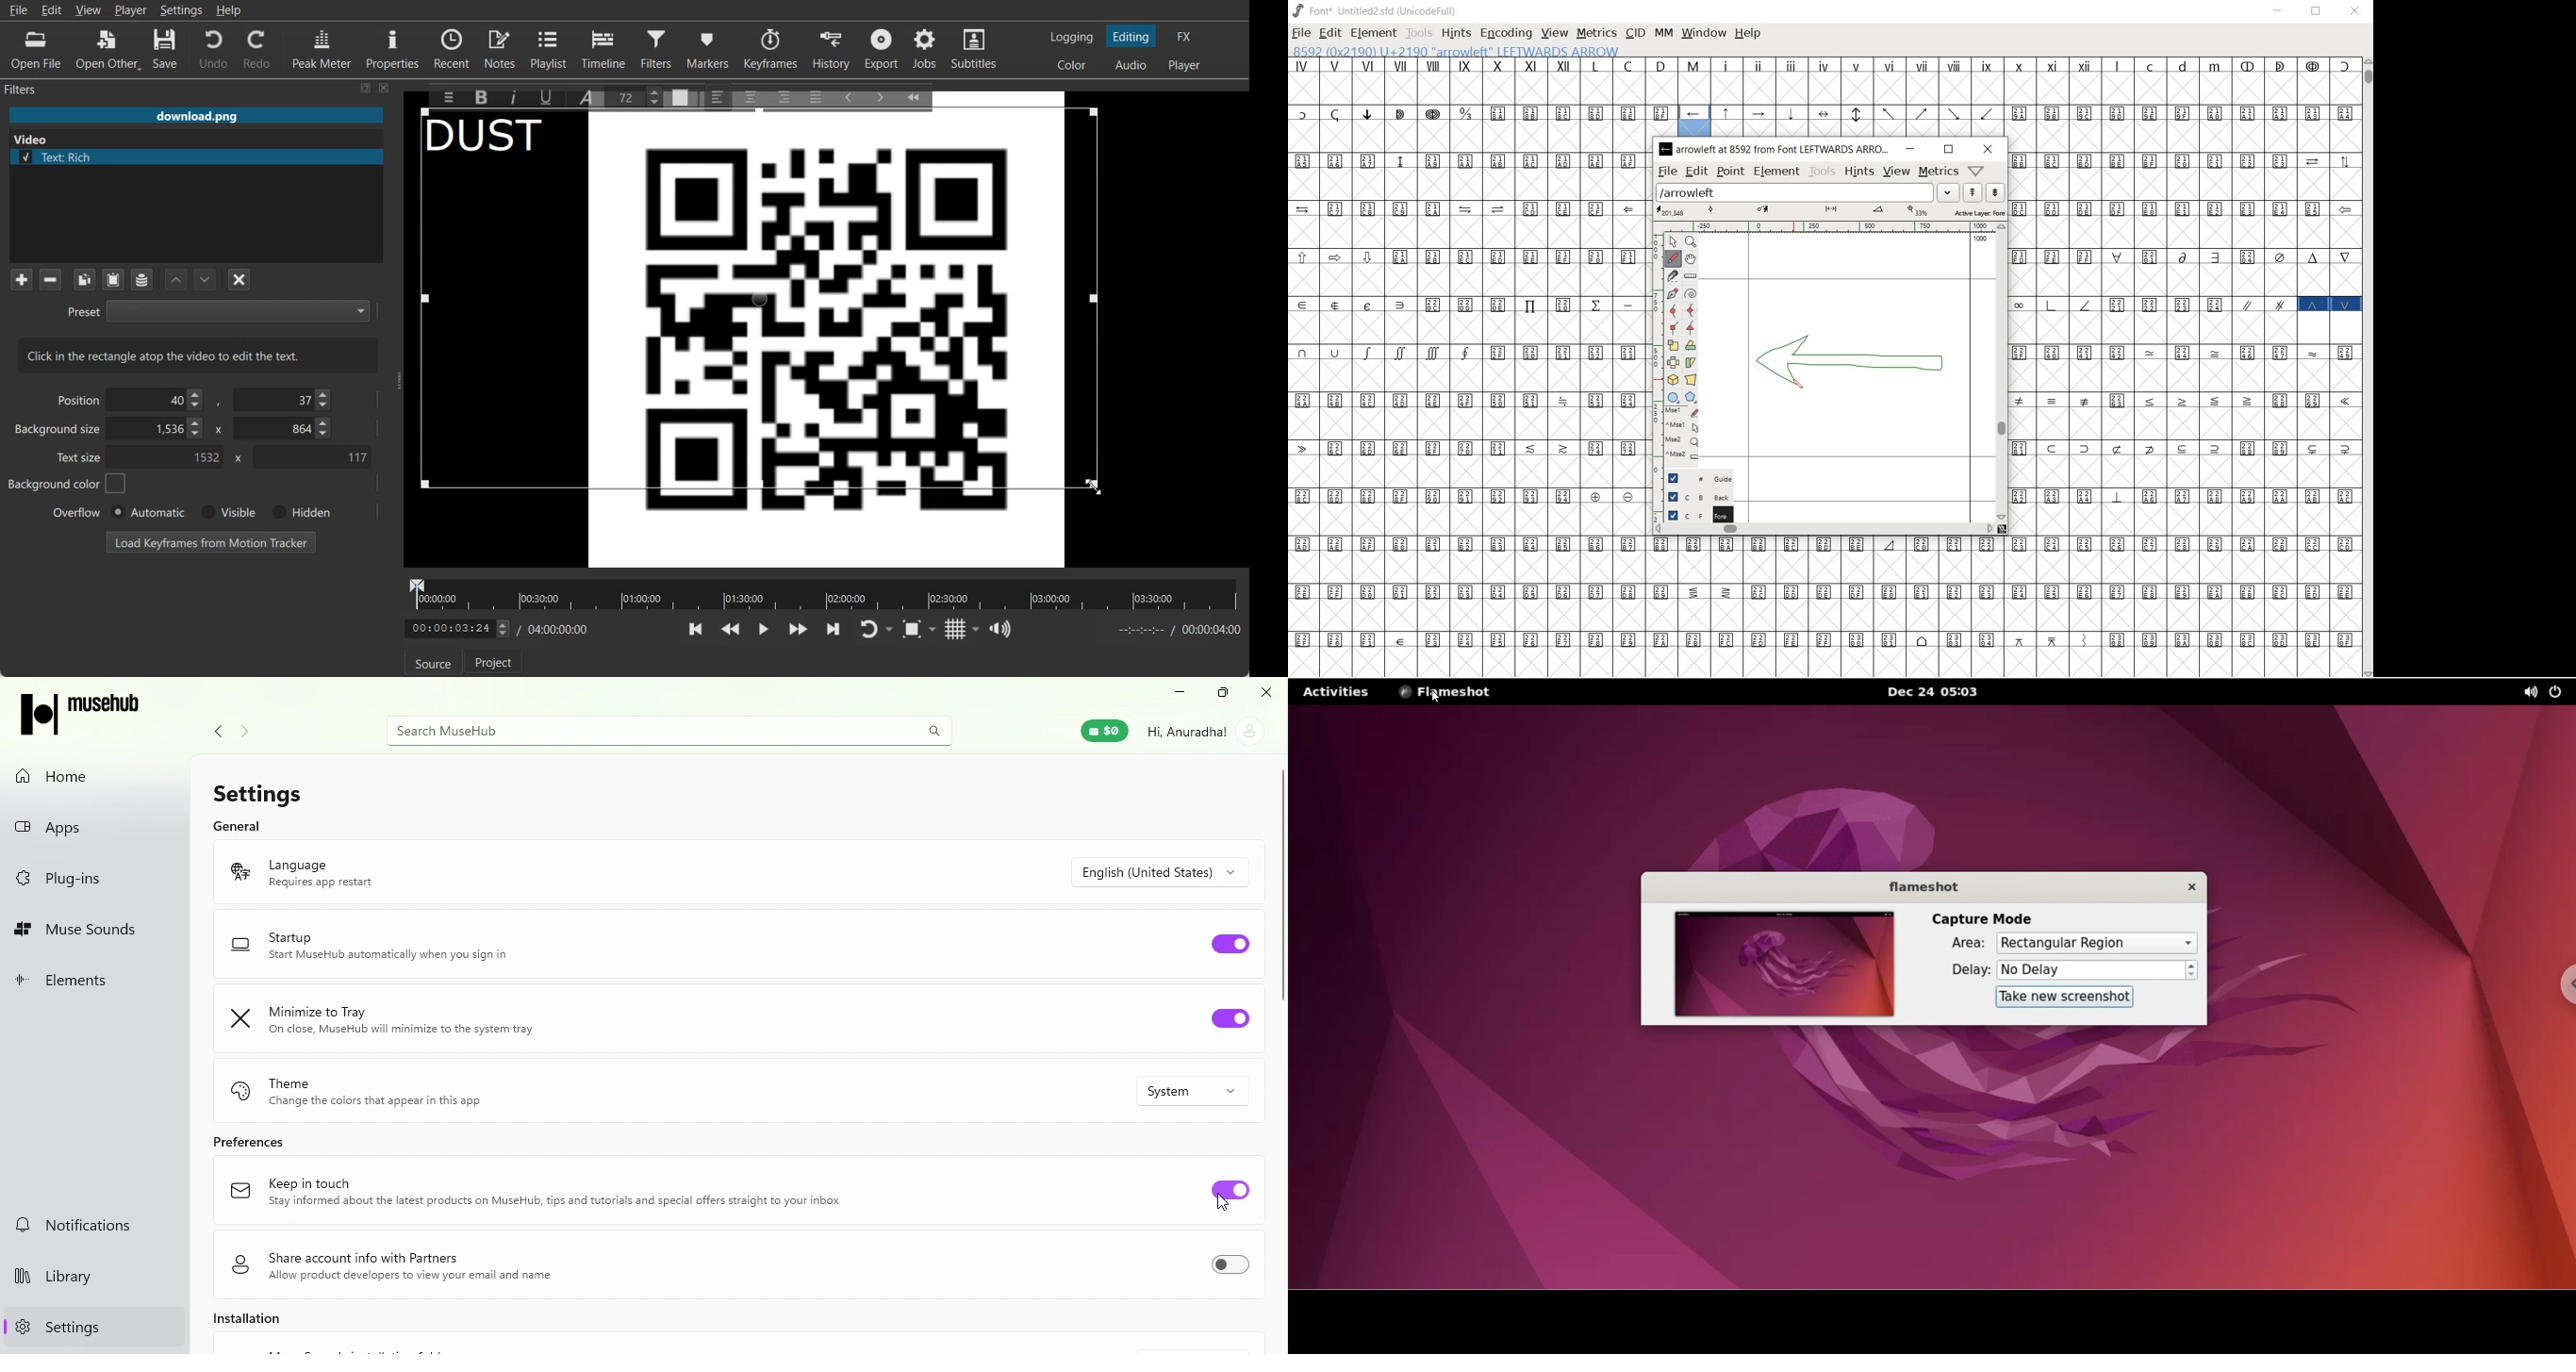  Describe the element at coordinates (495, 139) in the screenshot. I see `Text` at that location.